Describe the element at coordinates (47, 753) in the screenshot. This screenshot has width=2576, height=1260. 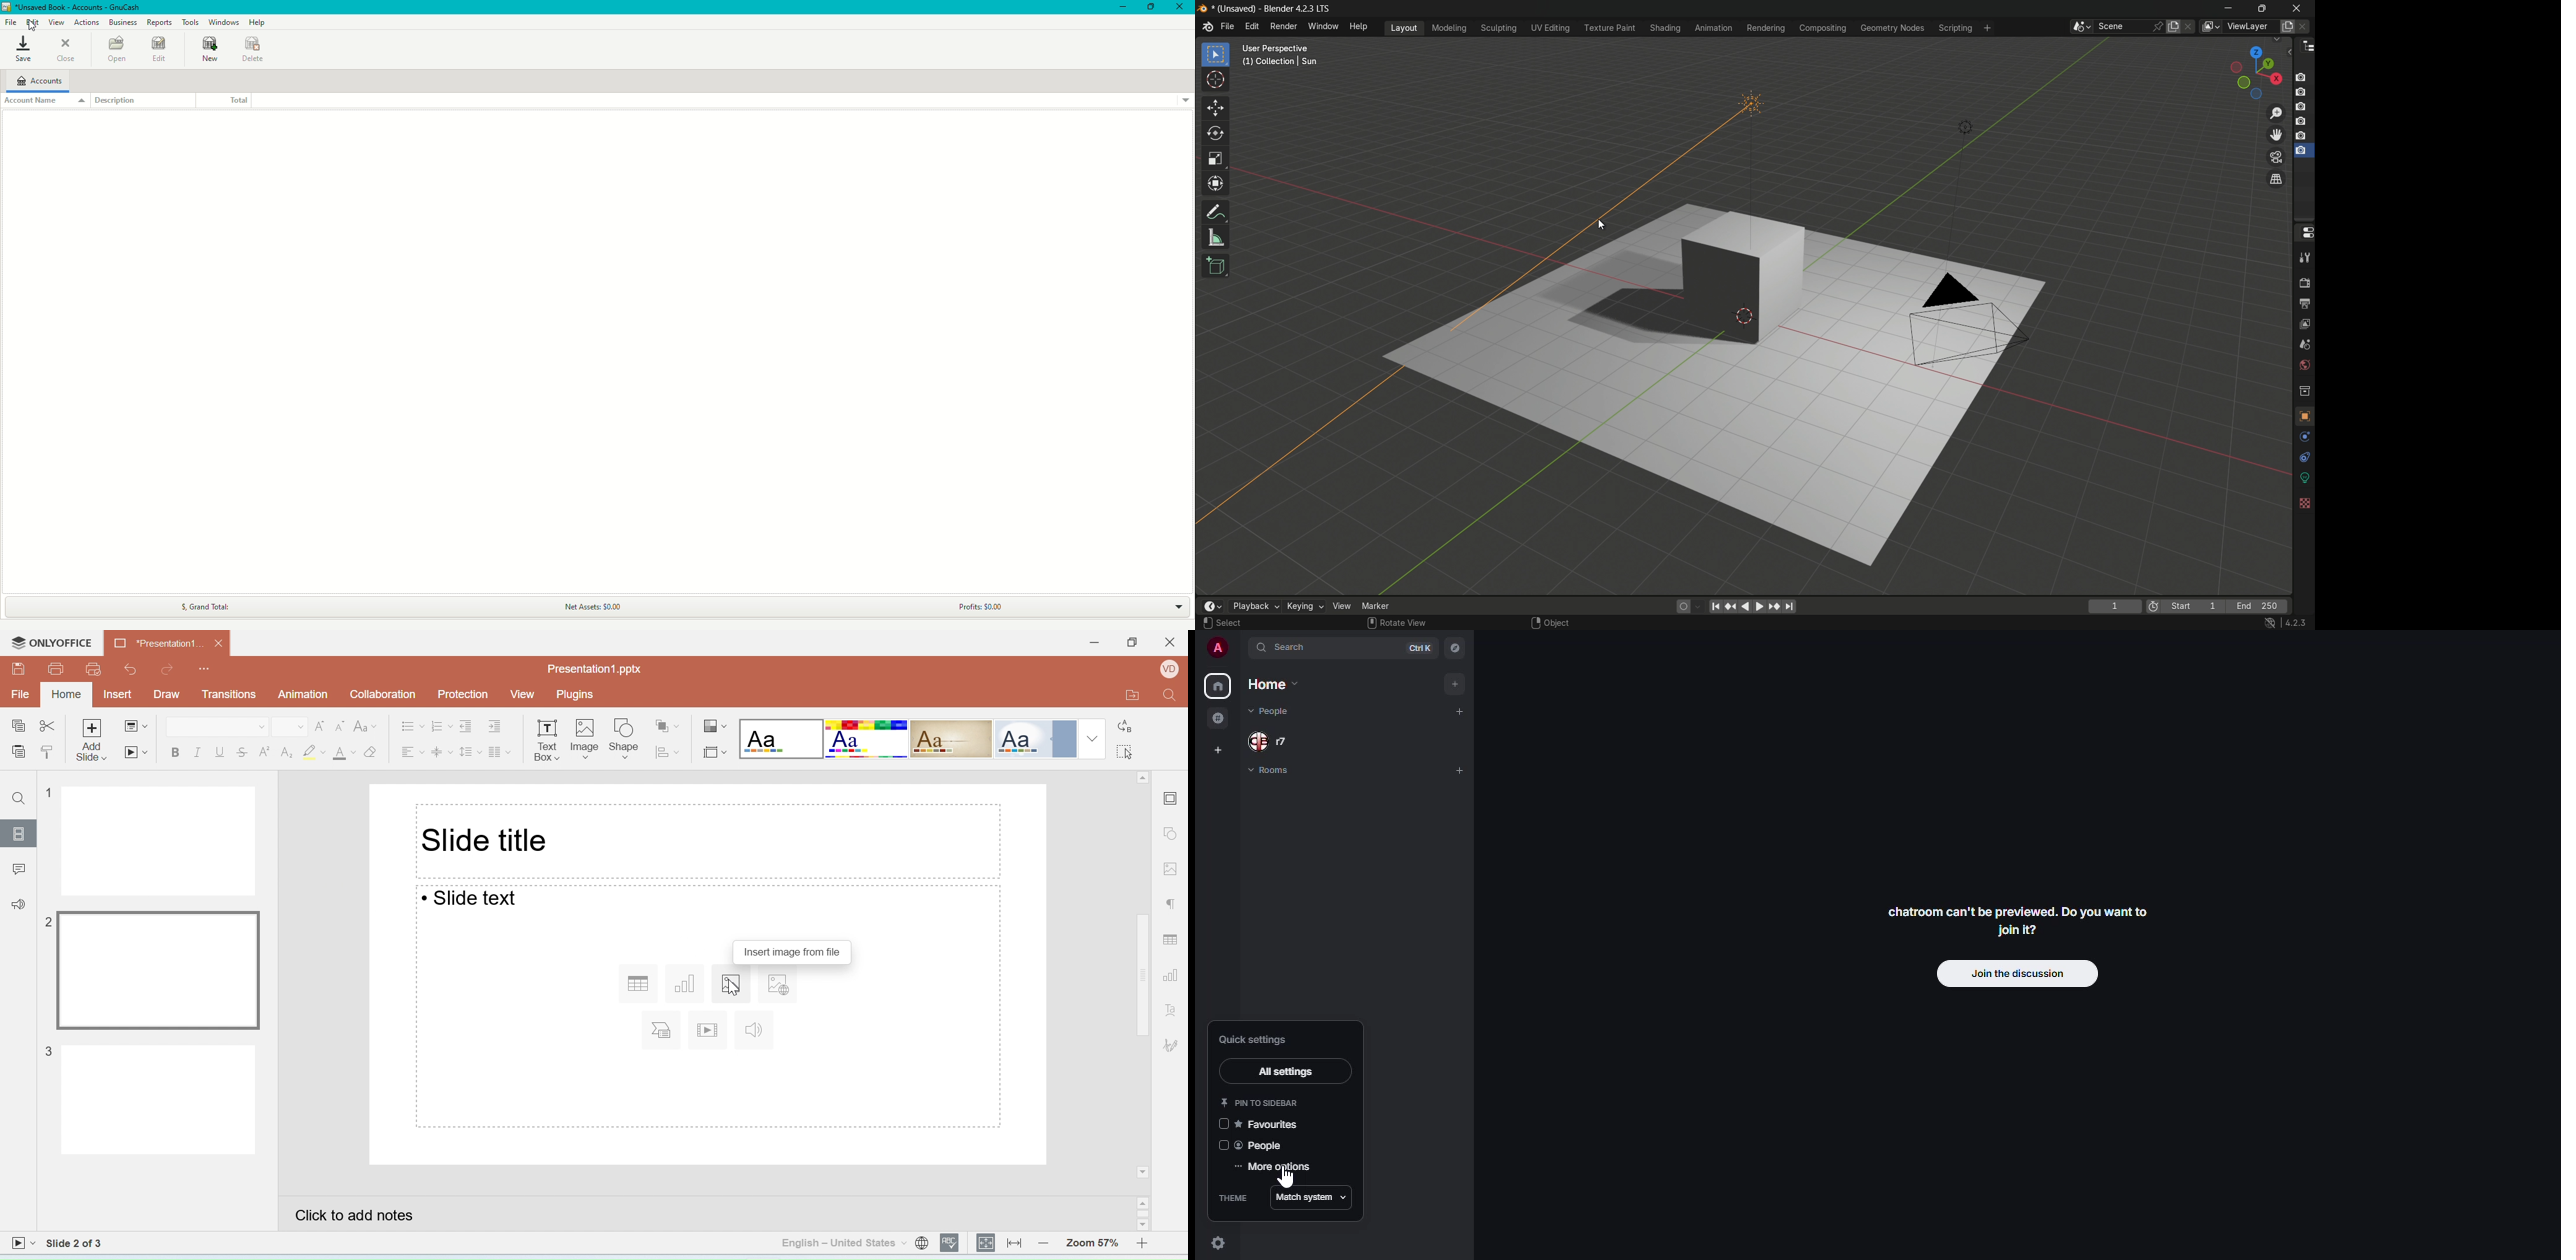
I see `Copy style` at that location.